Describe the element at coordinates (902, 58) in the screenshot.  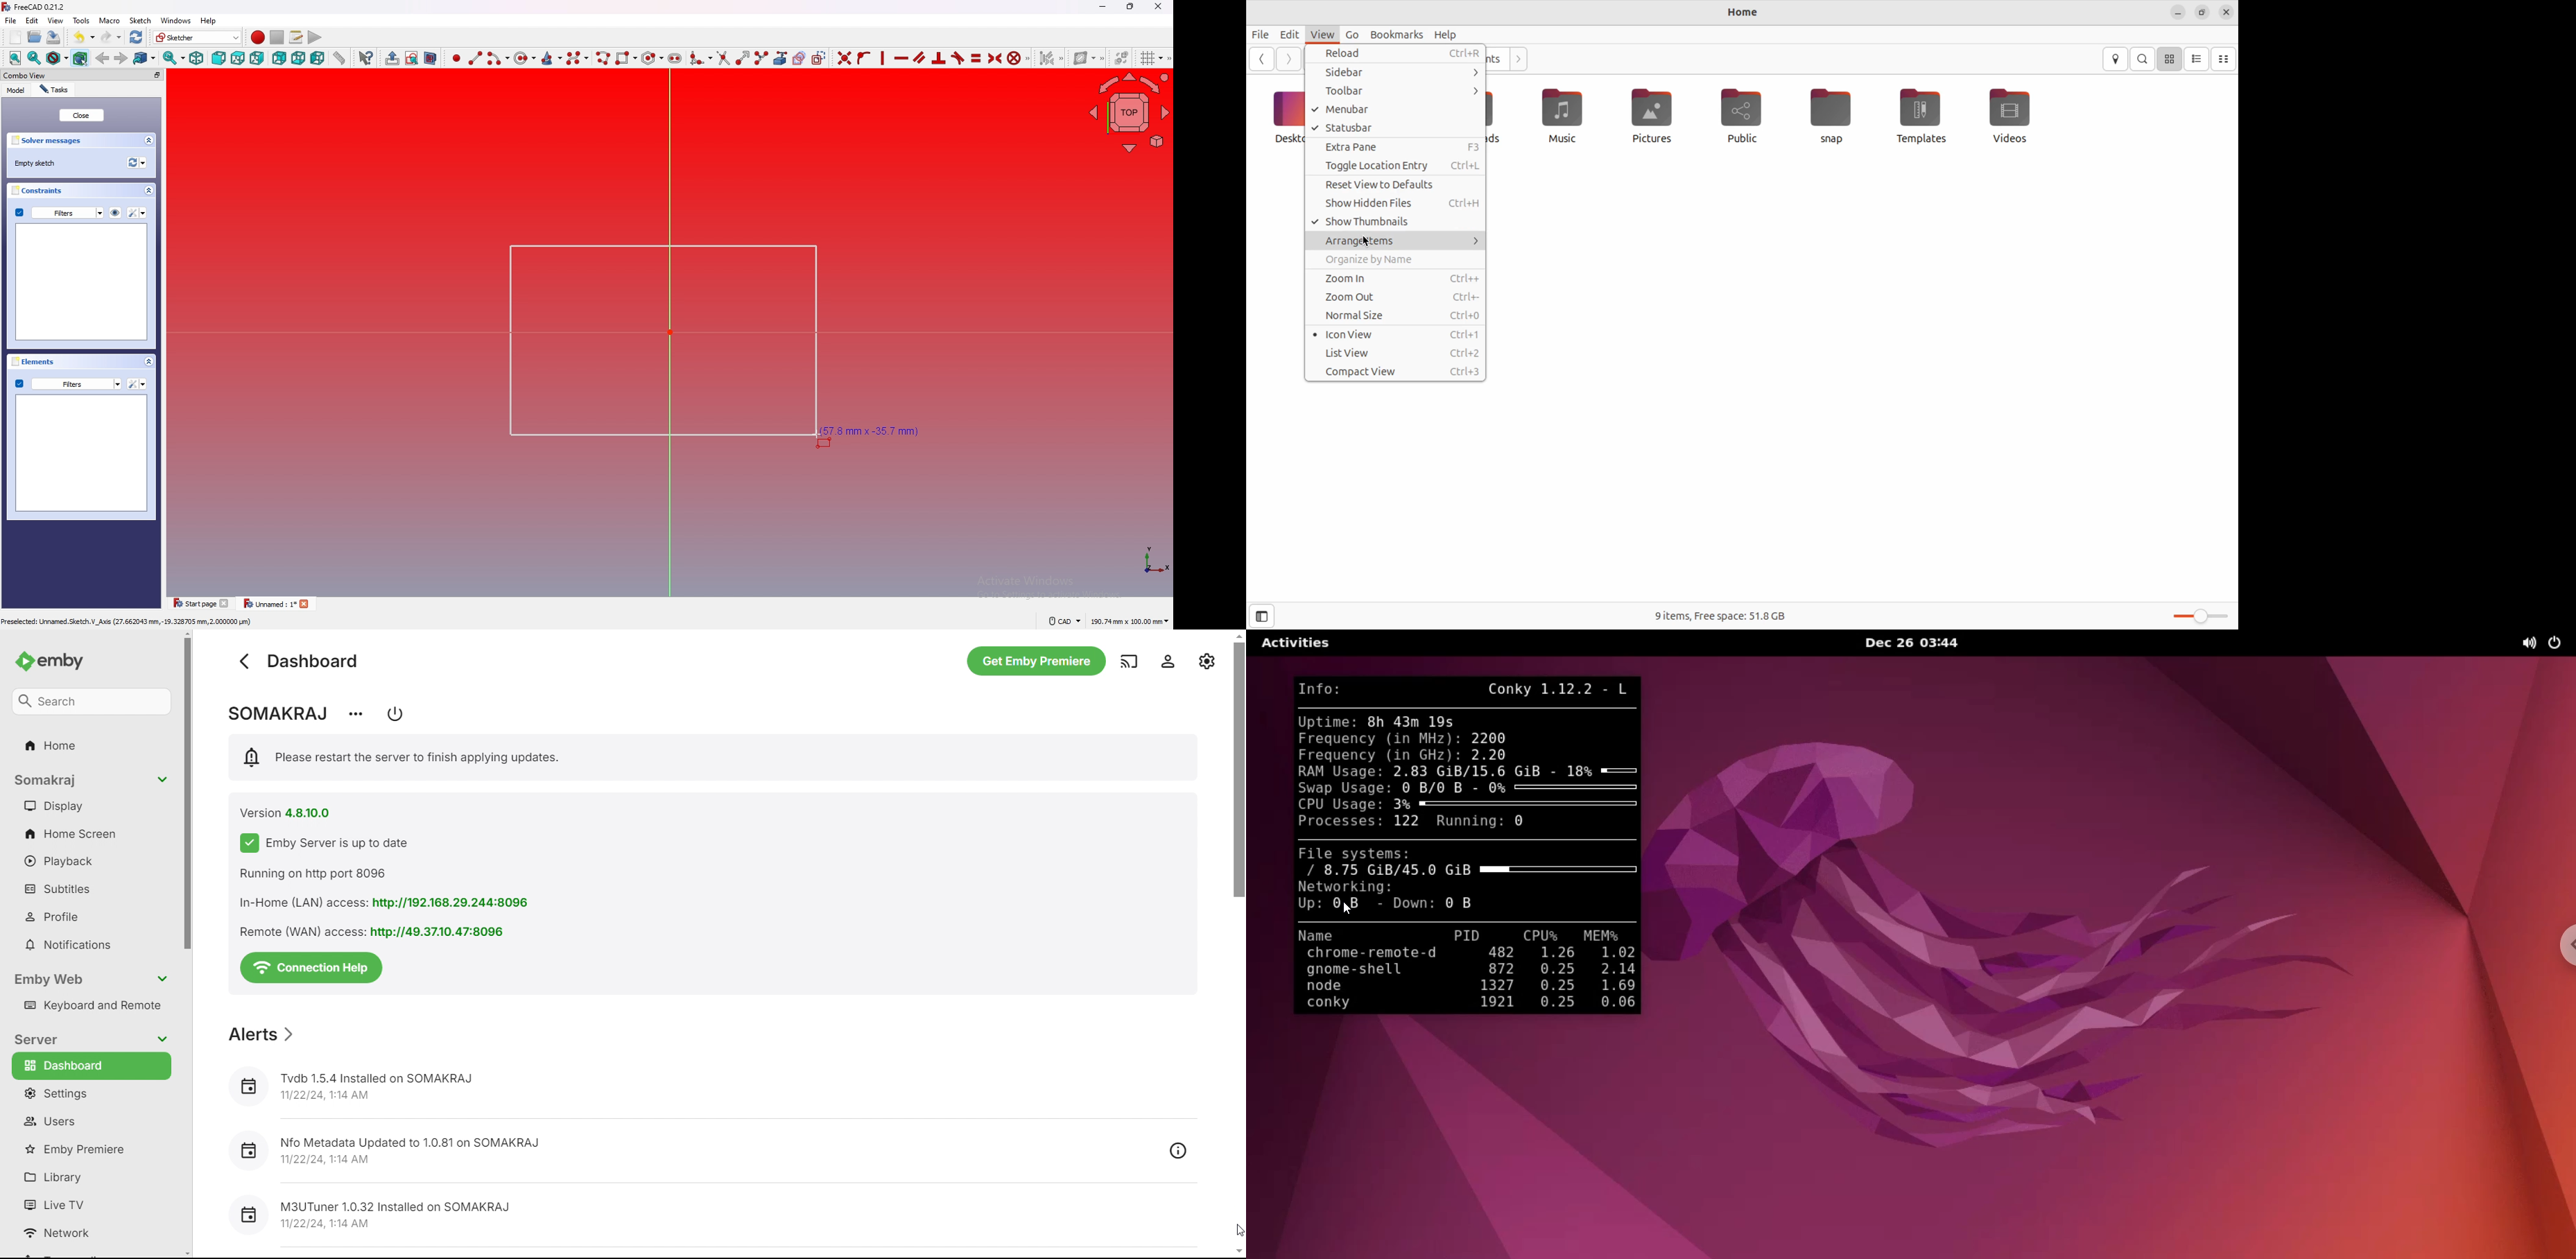
I see `constraint vertically` at that location.